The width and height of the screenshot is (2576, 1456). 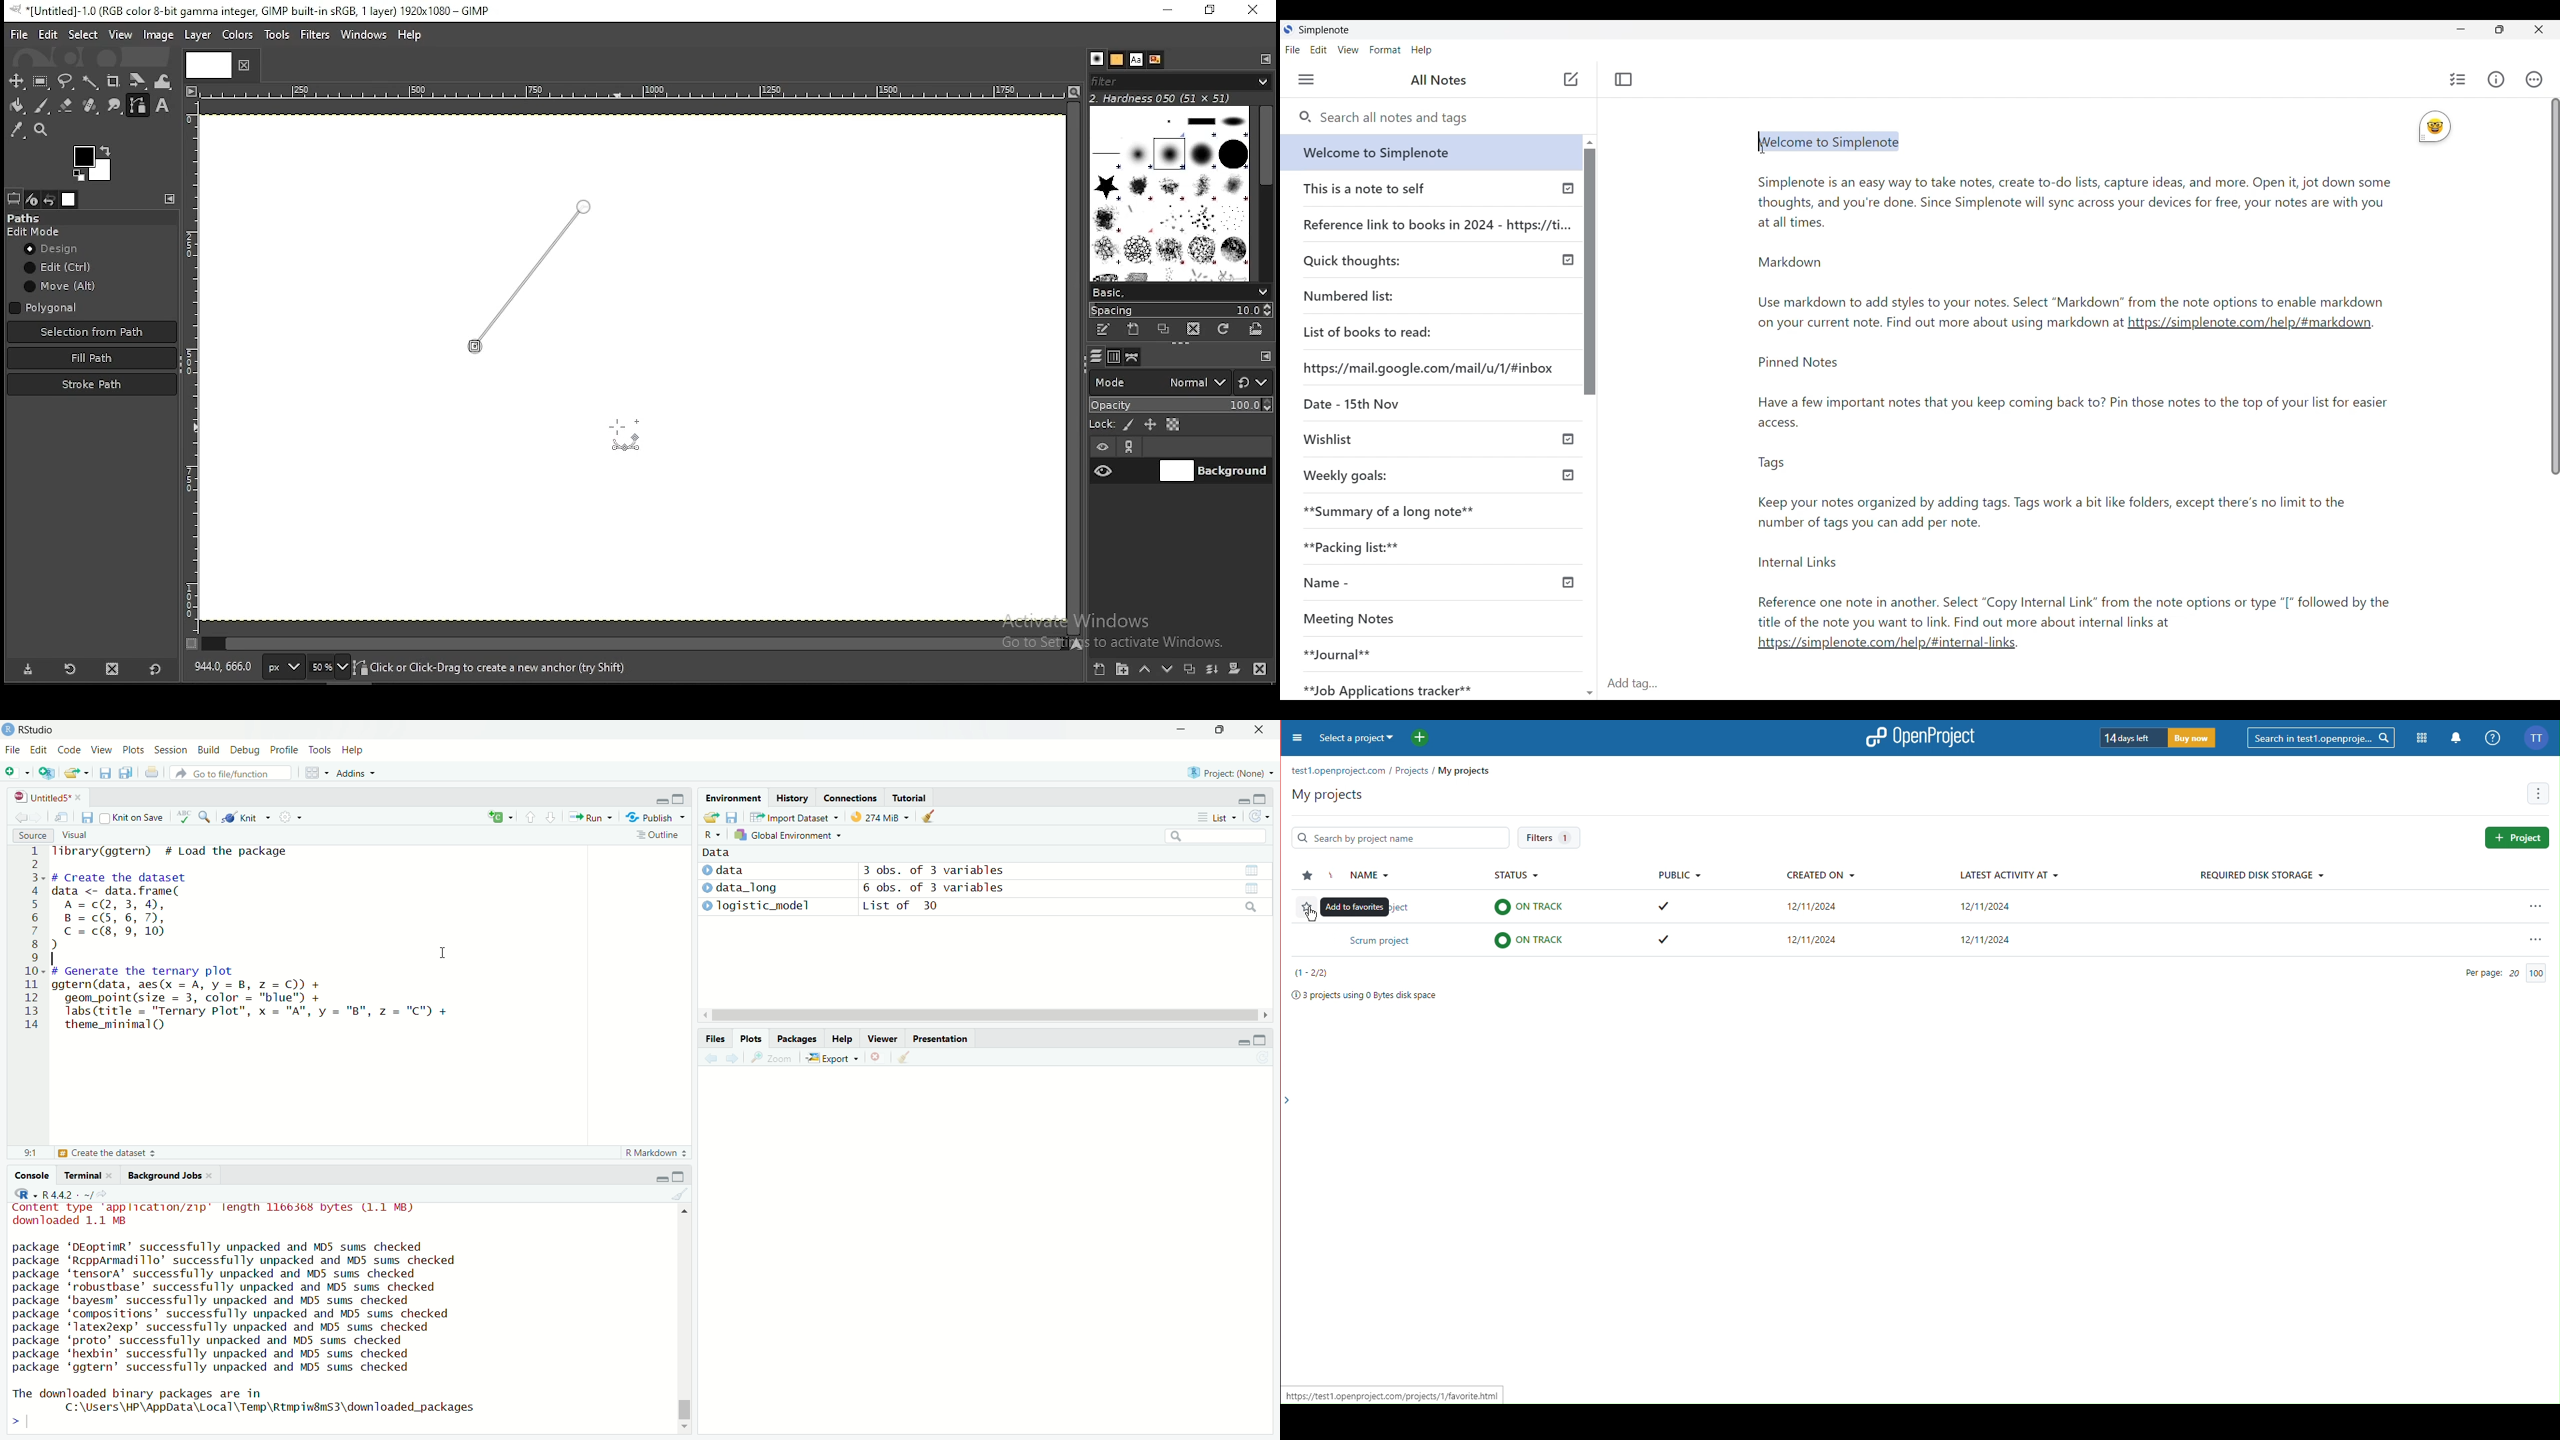 What do you see at coordinates (657, 1151) in the screenshot?
I see `R Markdown *` at bounding box center [657, 1151].